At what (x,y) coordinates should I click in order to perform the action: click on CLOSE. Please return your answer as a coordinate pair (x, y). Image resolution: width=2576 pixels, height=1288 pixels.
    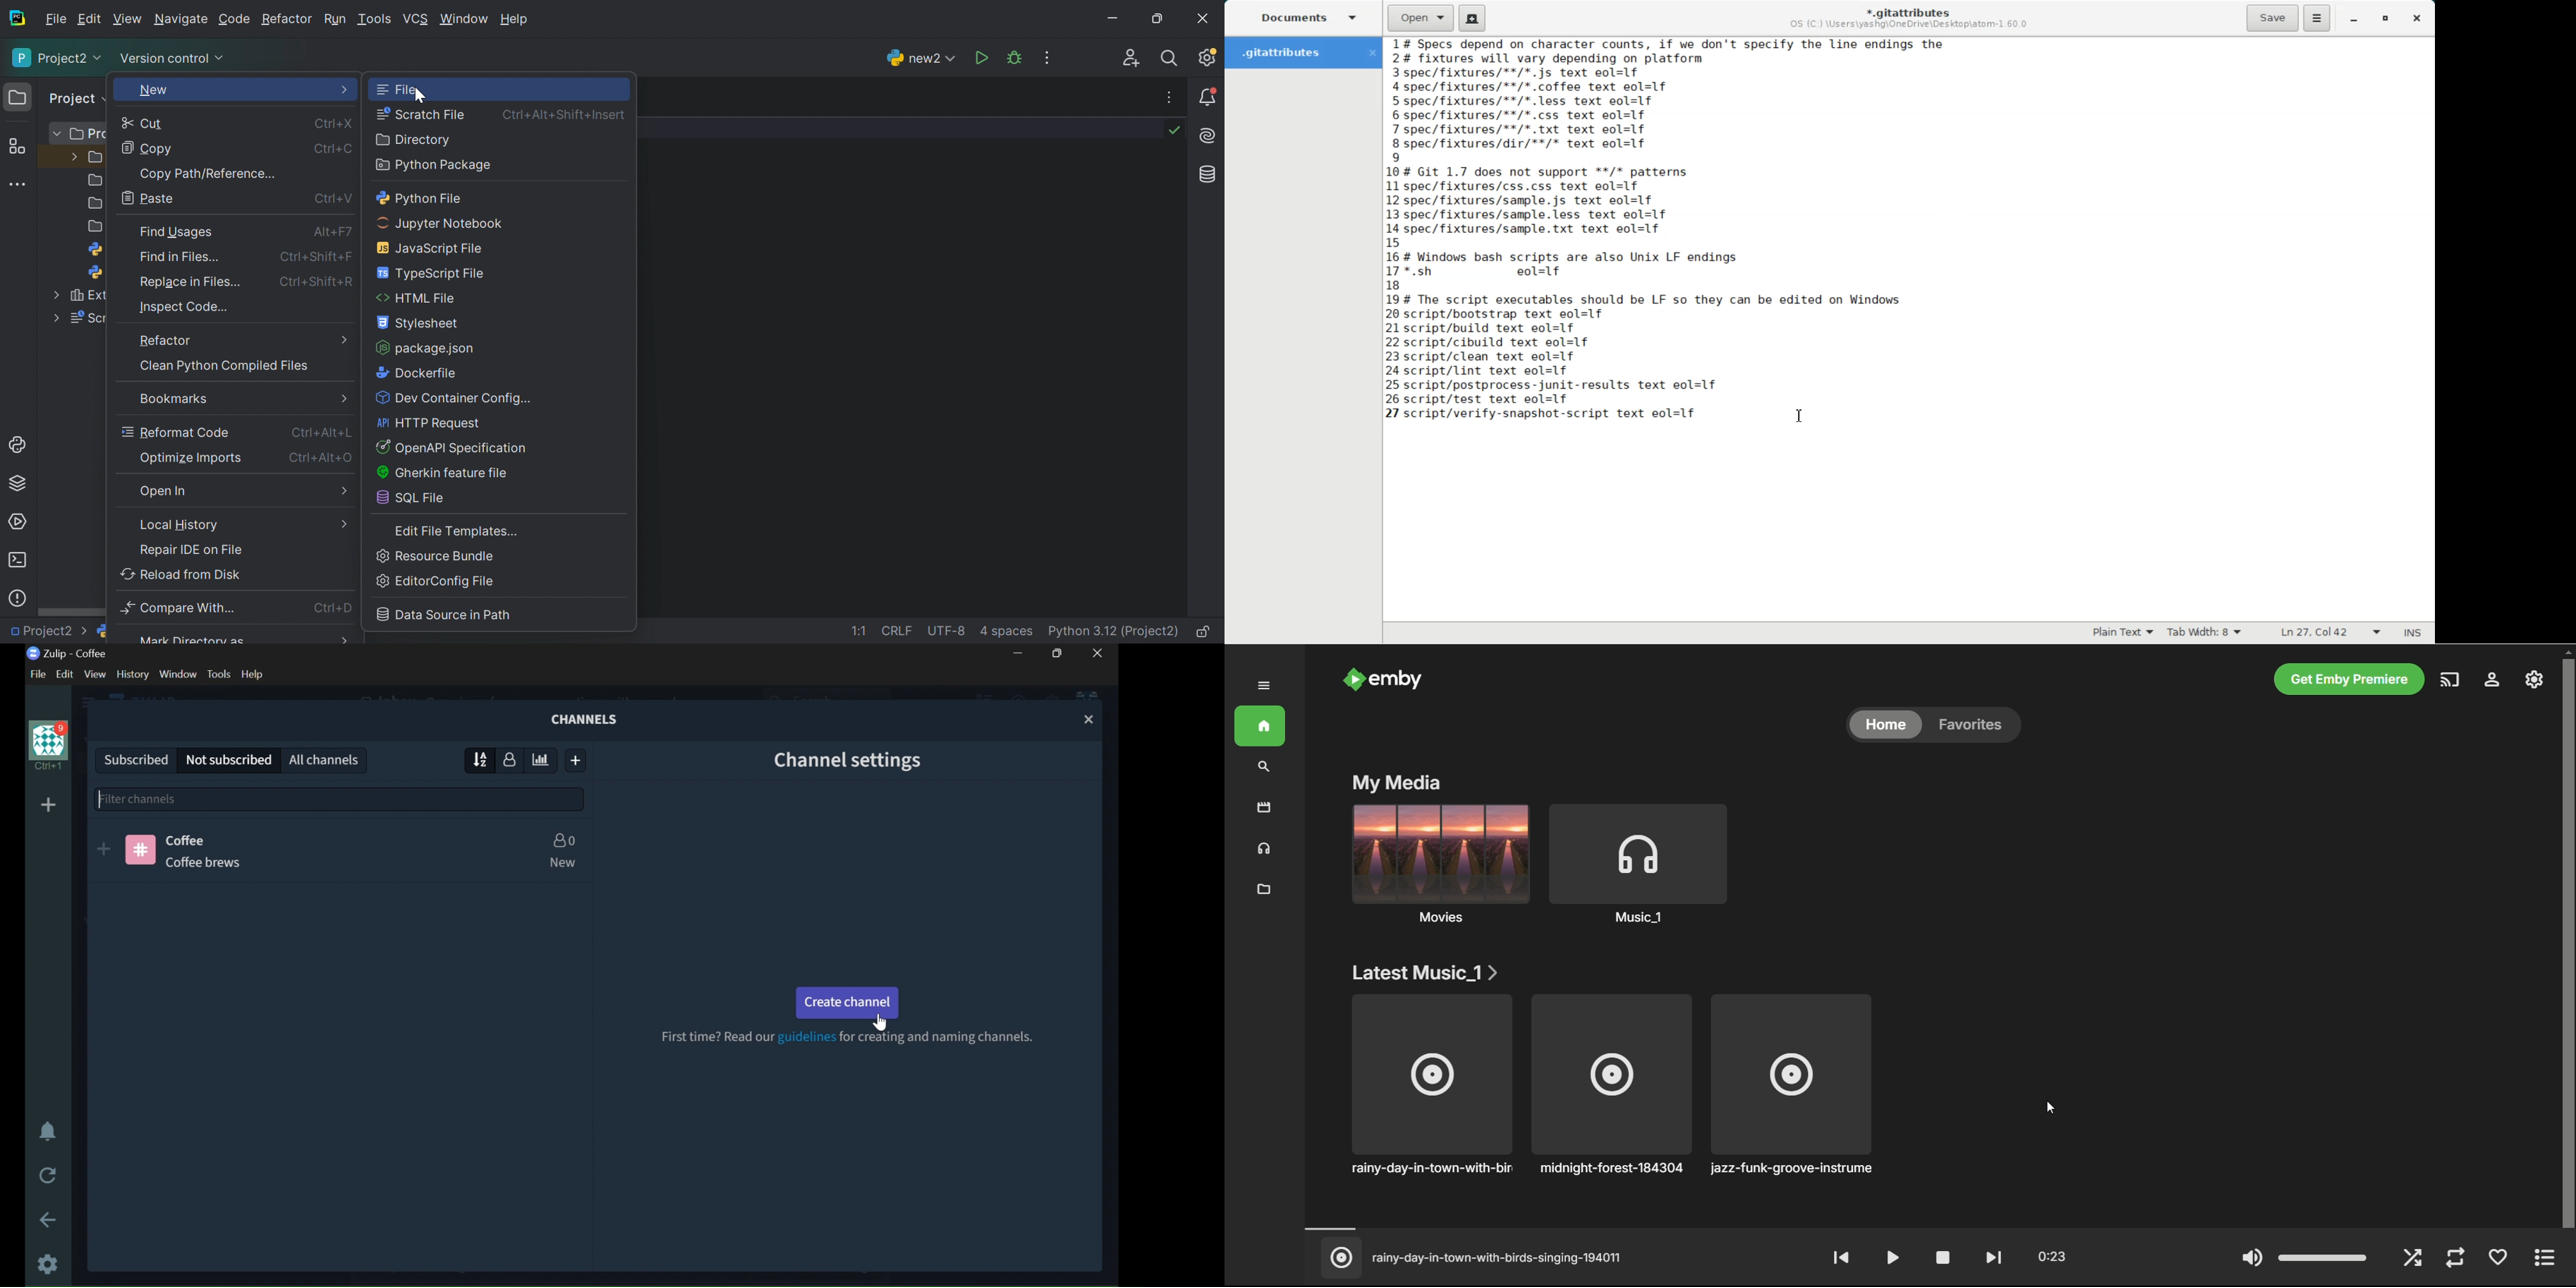
    Looking at the image, I should click on (1090, 720).